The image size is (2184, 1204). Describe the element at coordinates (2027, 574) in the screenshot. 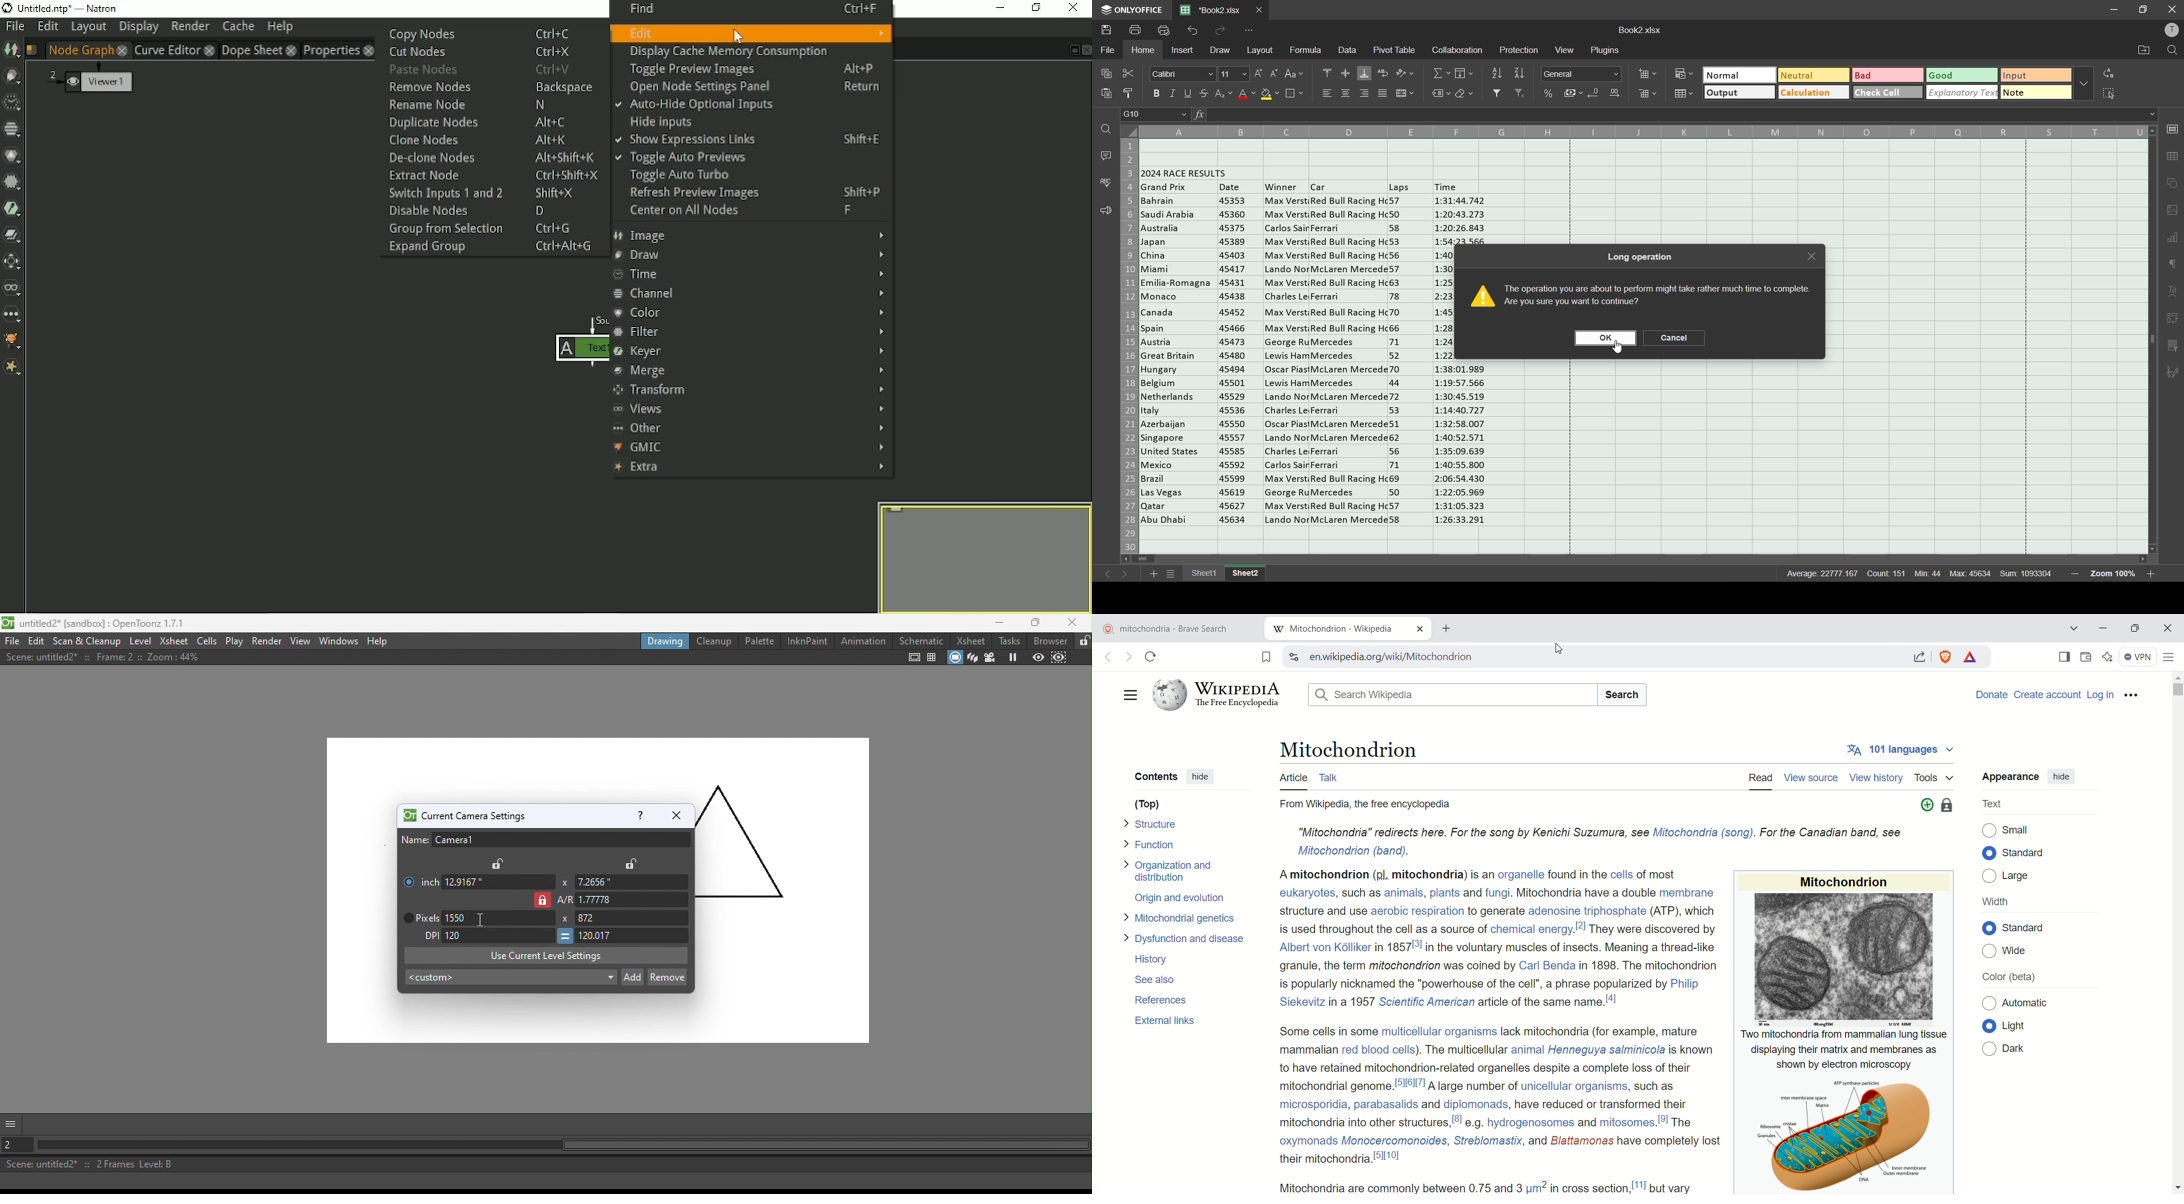

I see `sum` at that location.